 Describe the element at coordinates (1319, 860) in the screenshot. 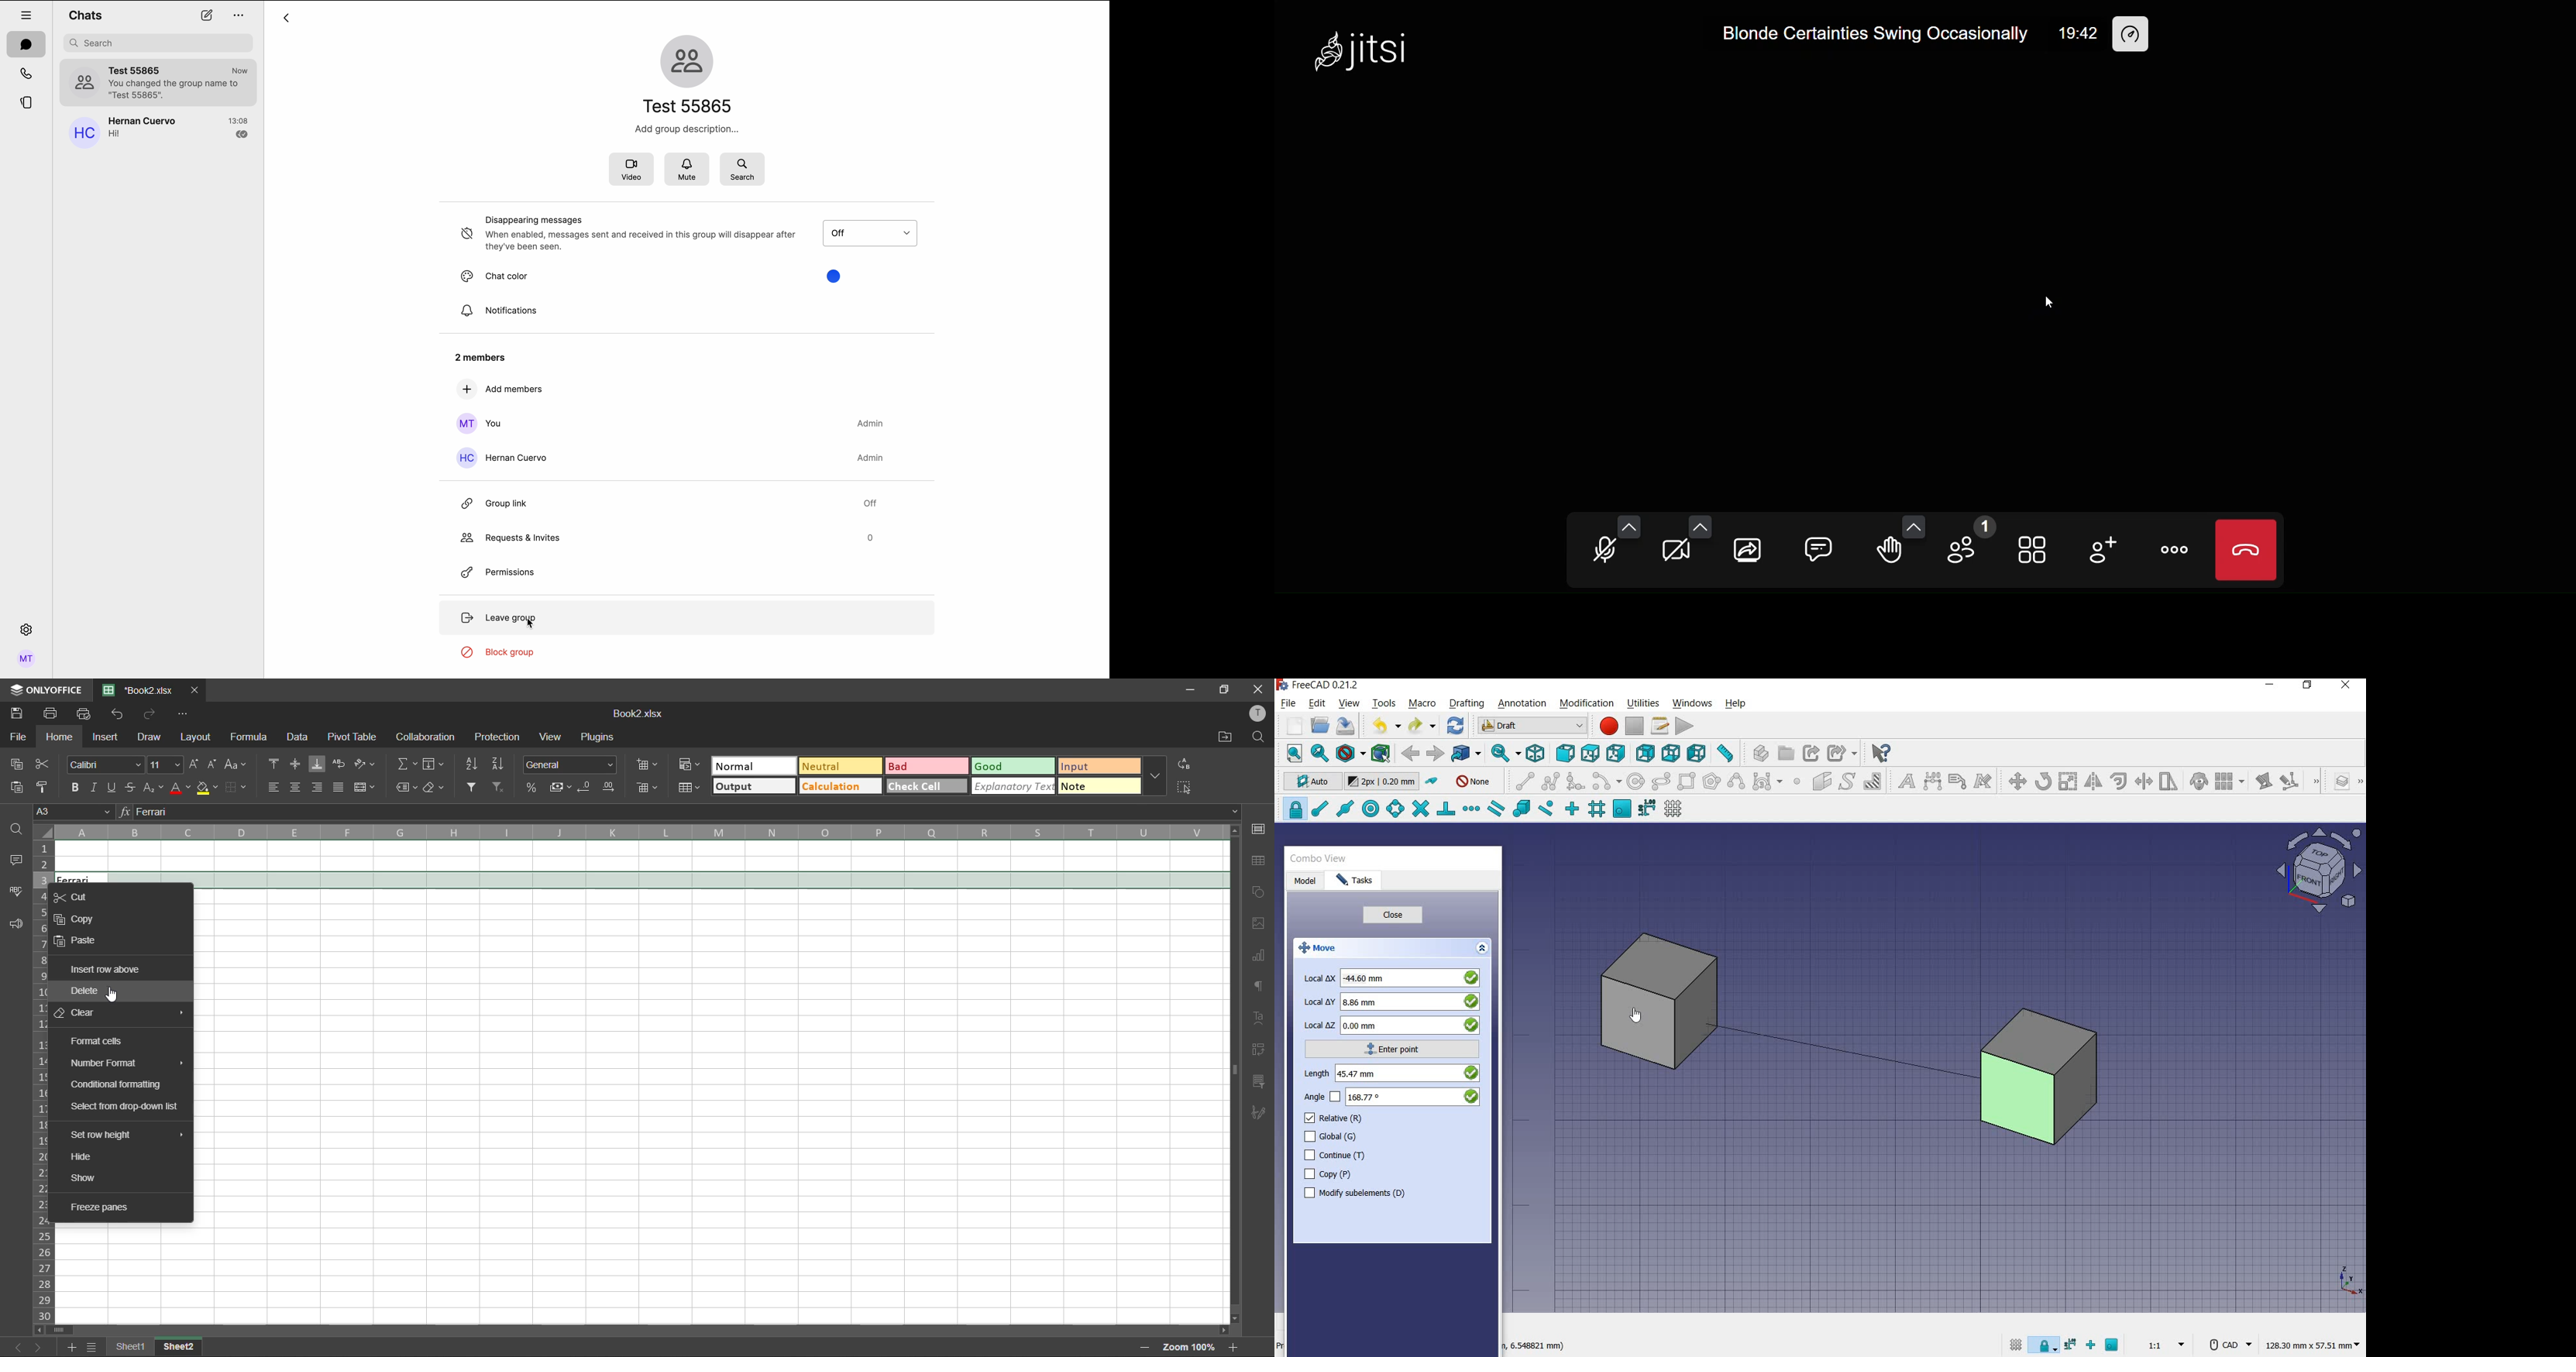

I see `combo view` at that location.